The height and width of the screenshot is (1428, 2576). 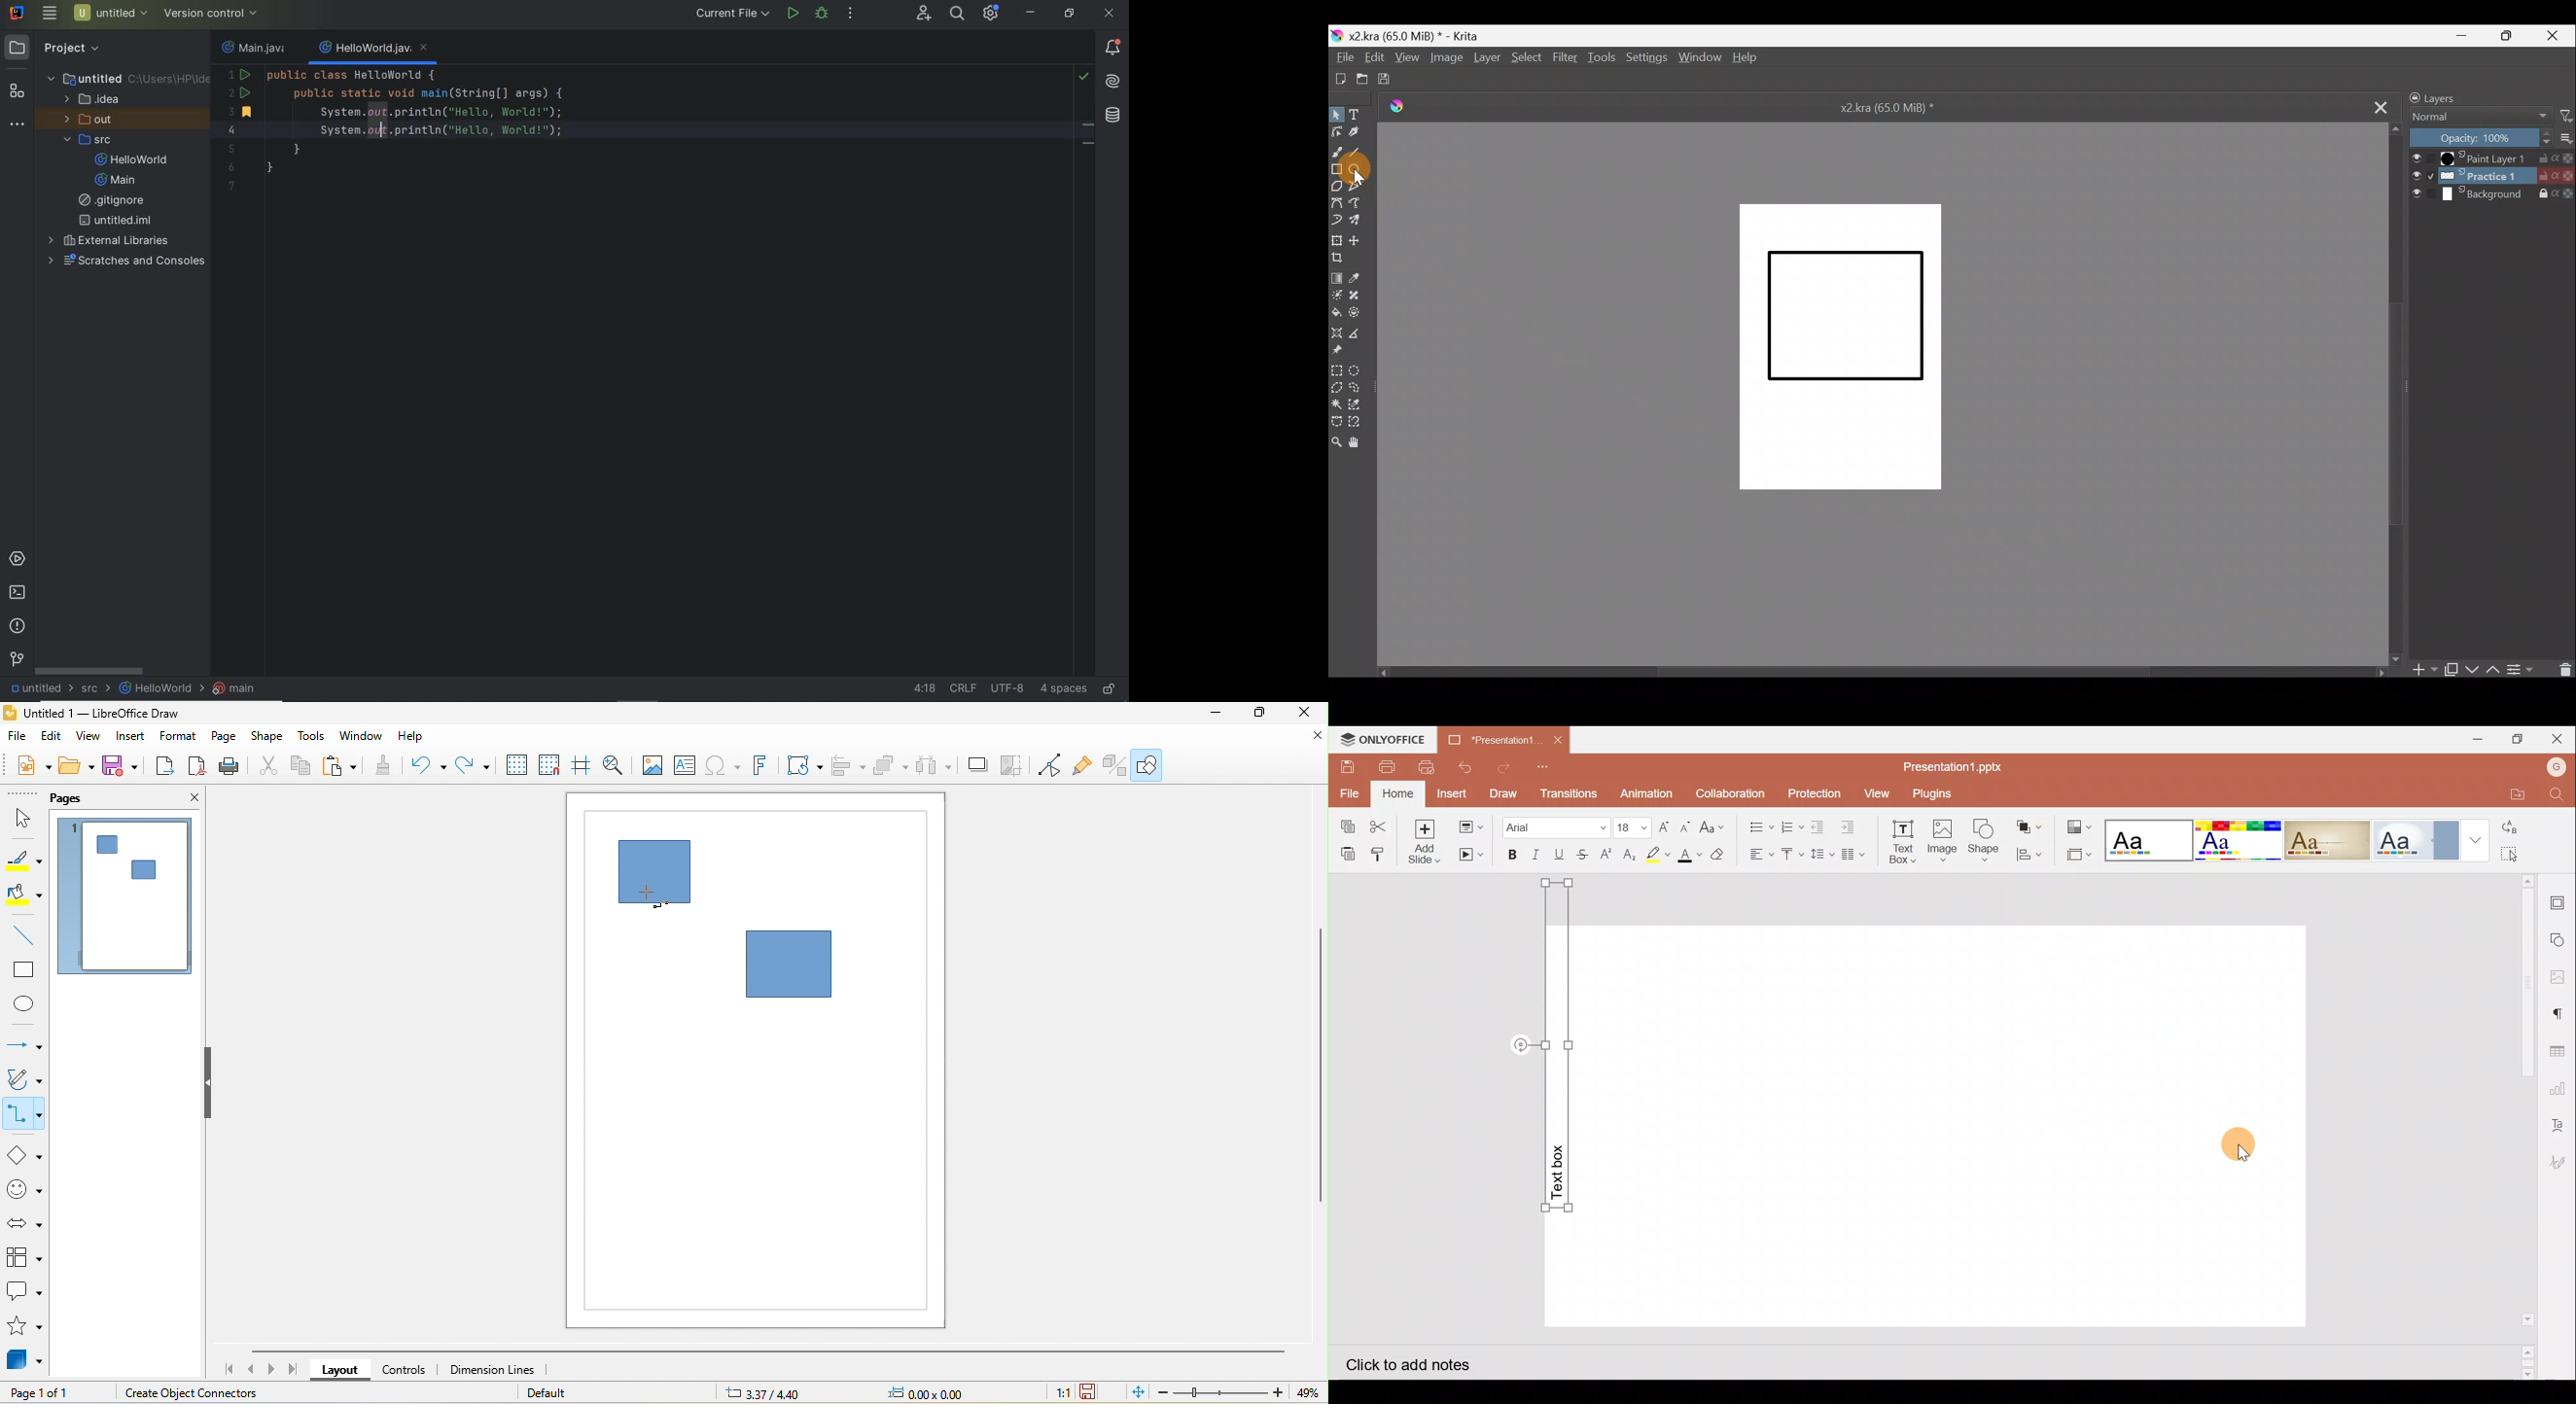 What do you see at coordinates (1567, 793) in the screenshot?
I see `Transitions` at bounding box center [1567, 793].